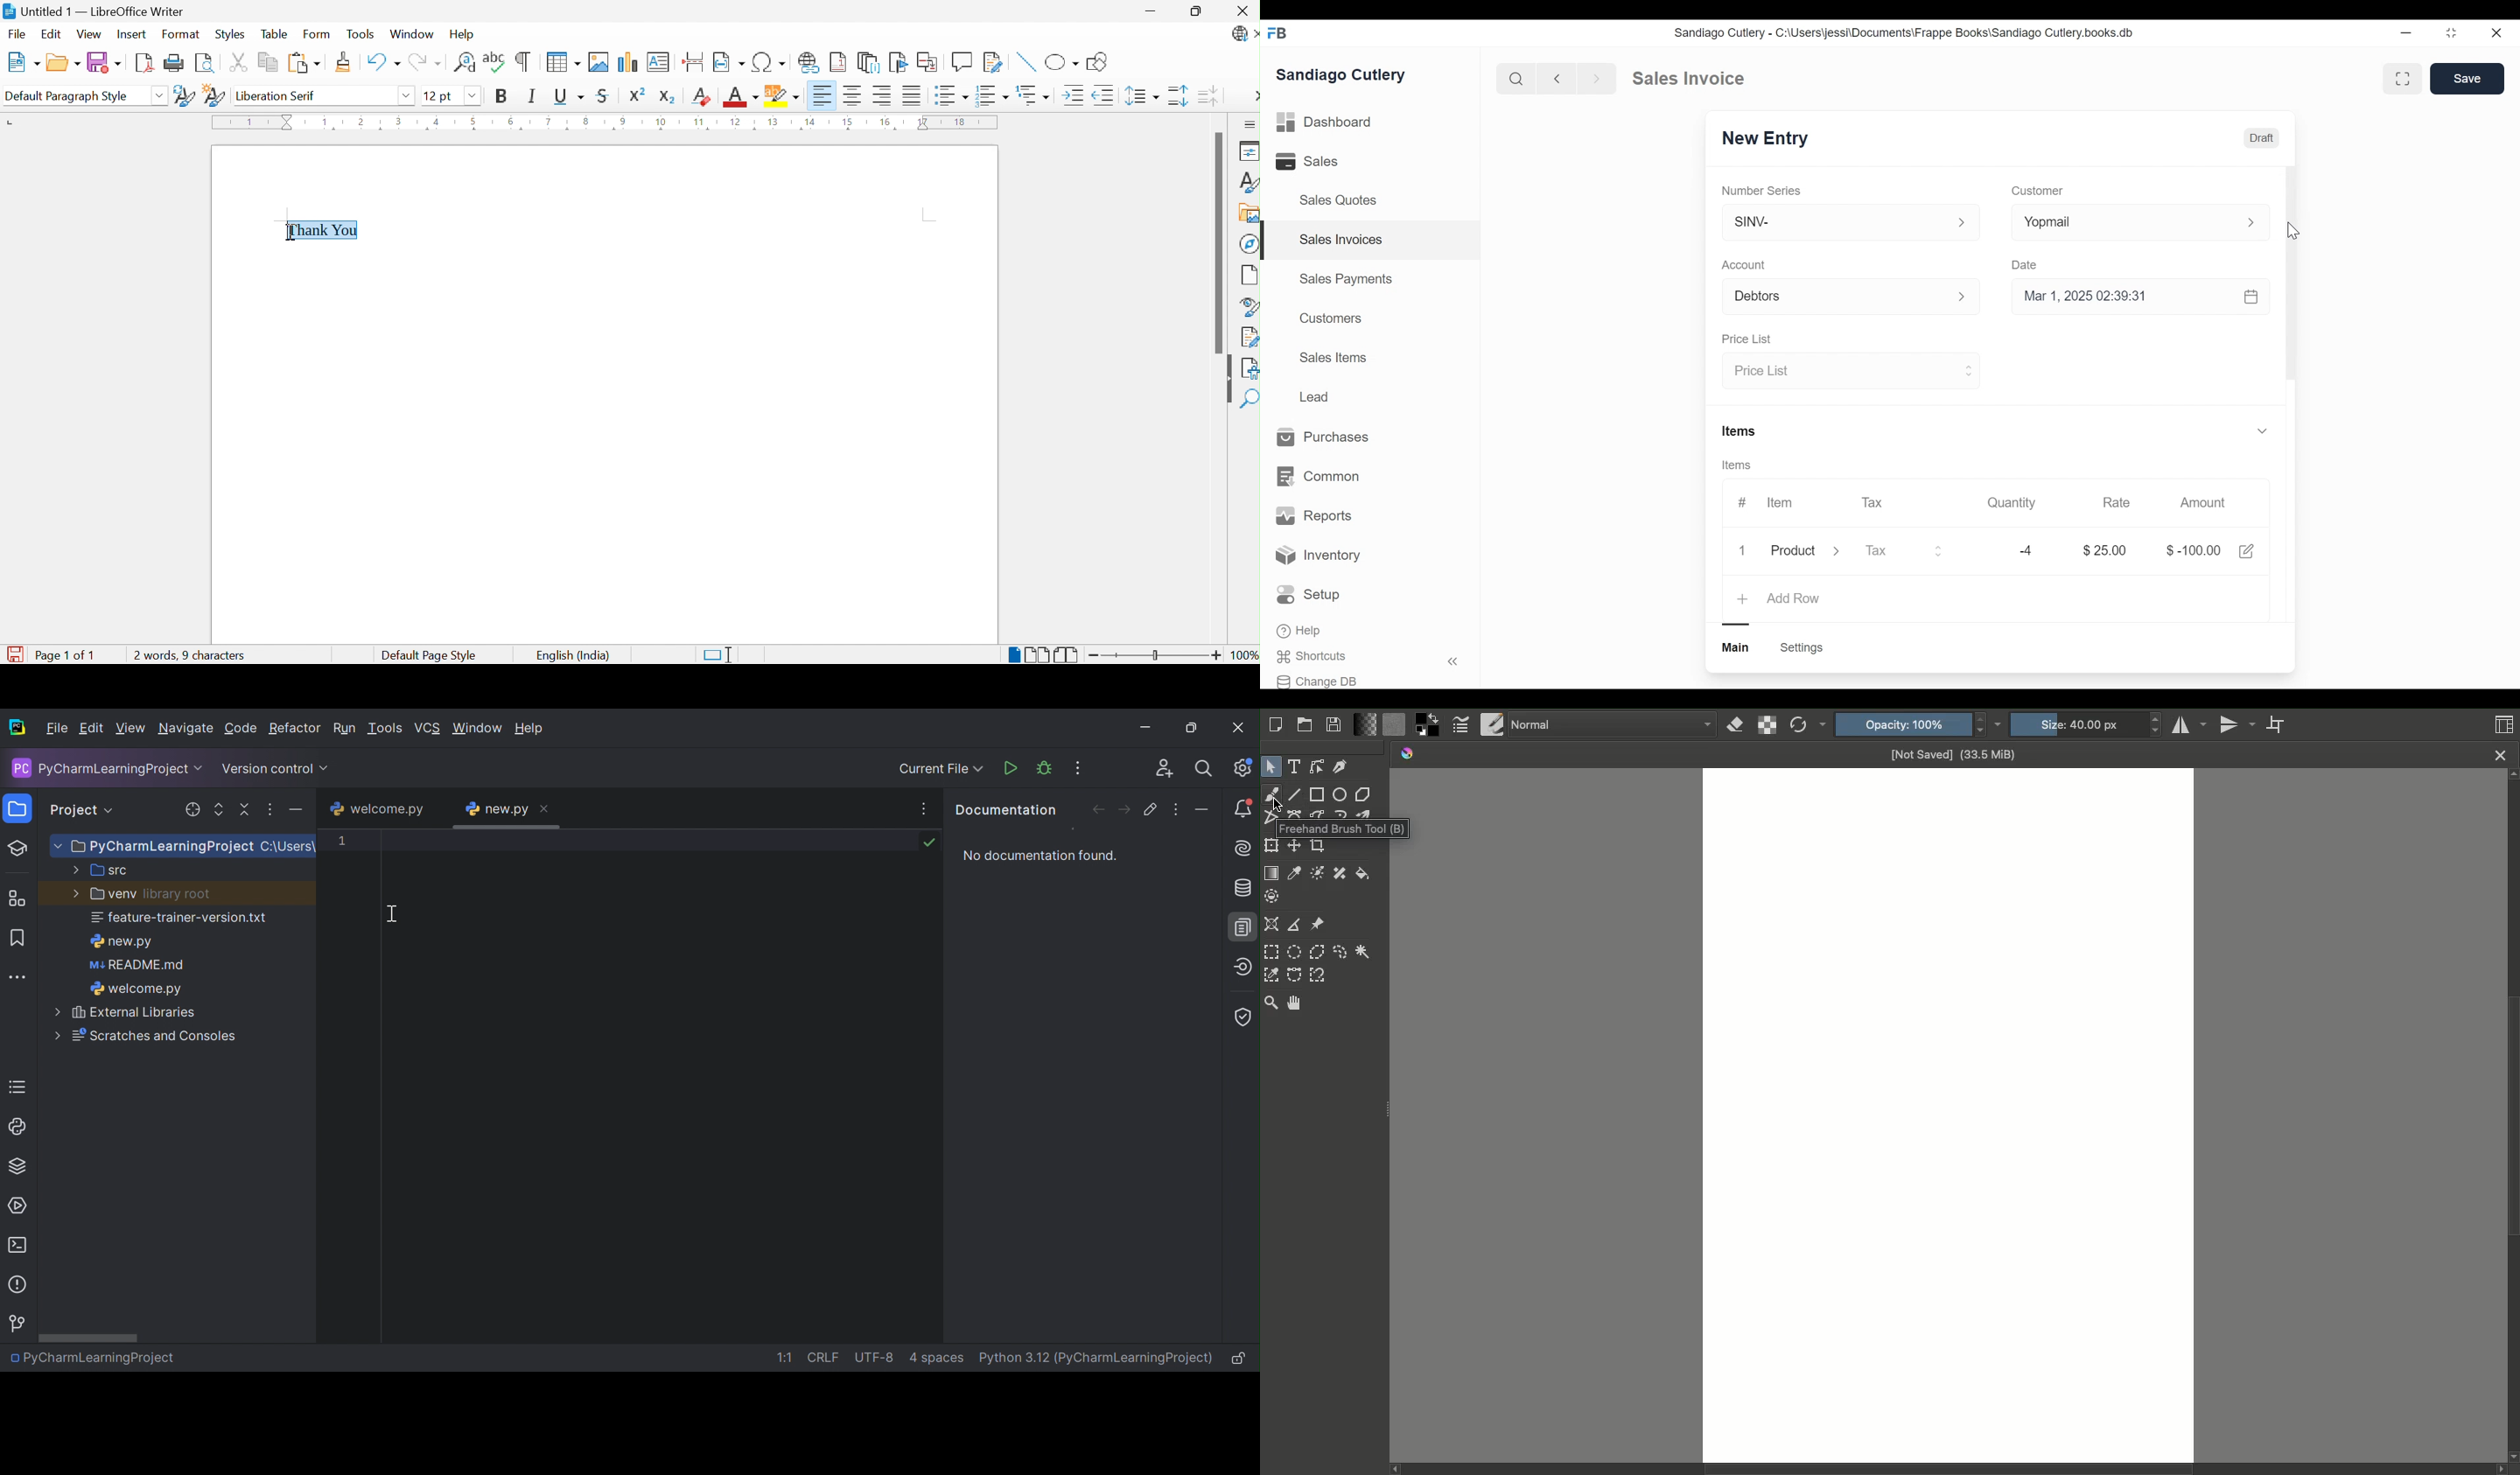 Image resolution: width=2520 pixels, height=1484 pixels. Describe the element at coordinates (1249, 124) in the screenshot. I see `Sidebar Settings` at that location.